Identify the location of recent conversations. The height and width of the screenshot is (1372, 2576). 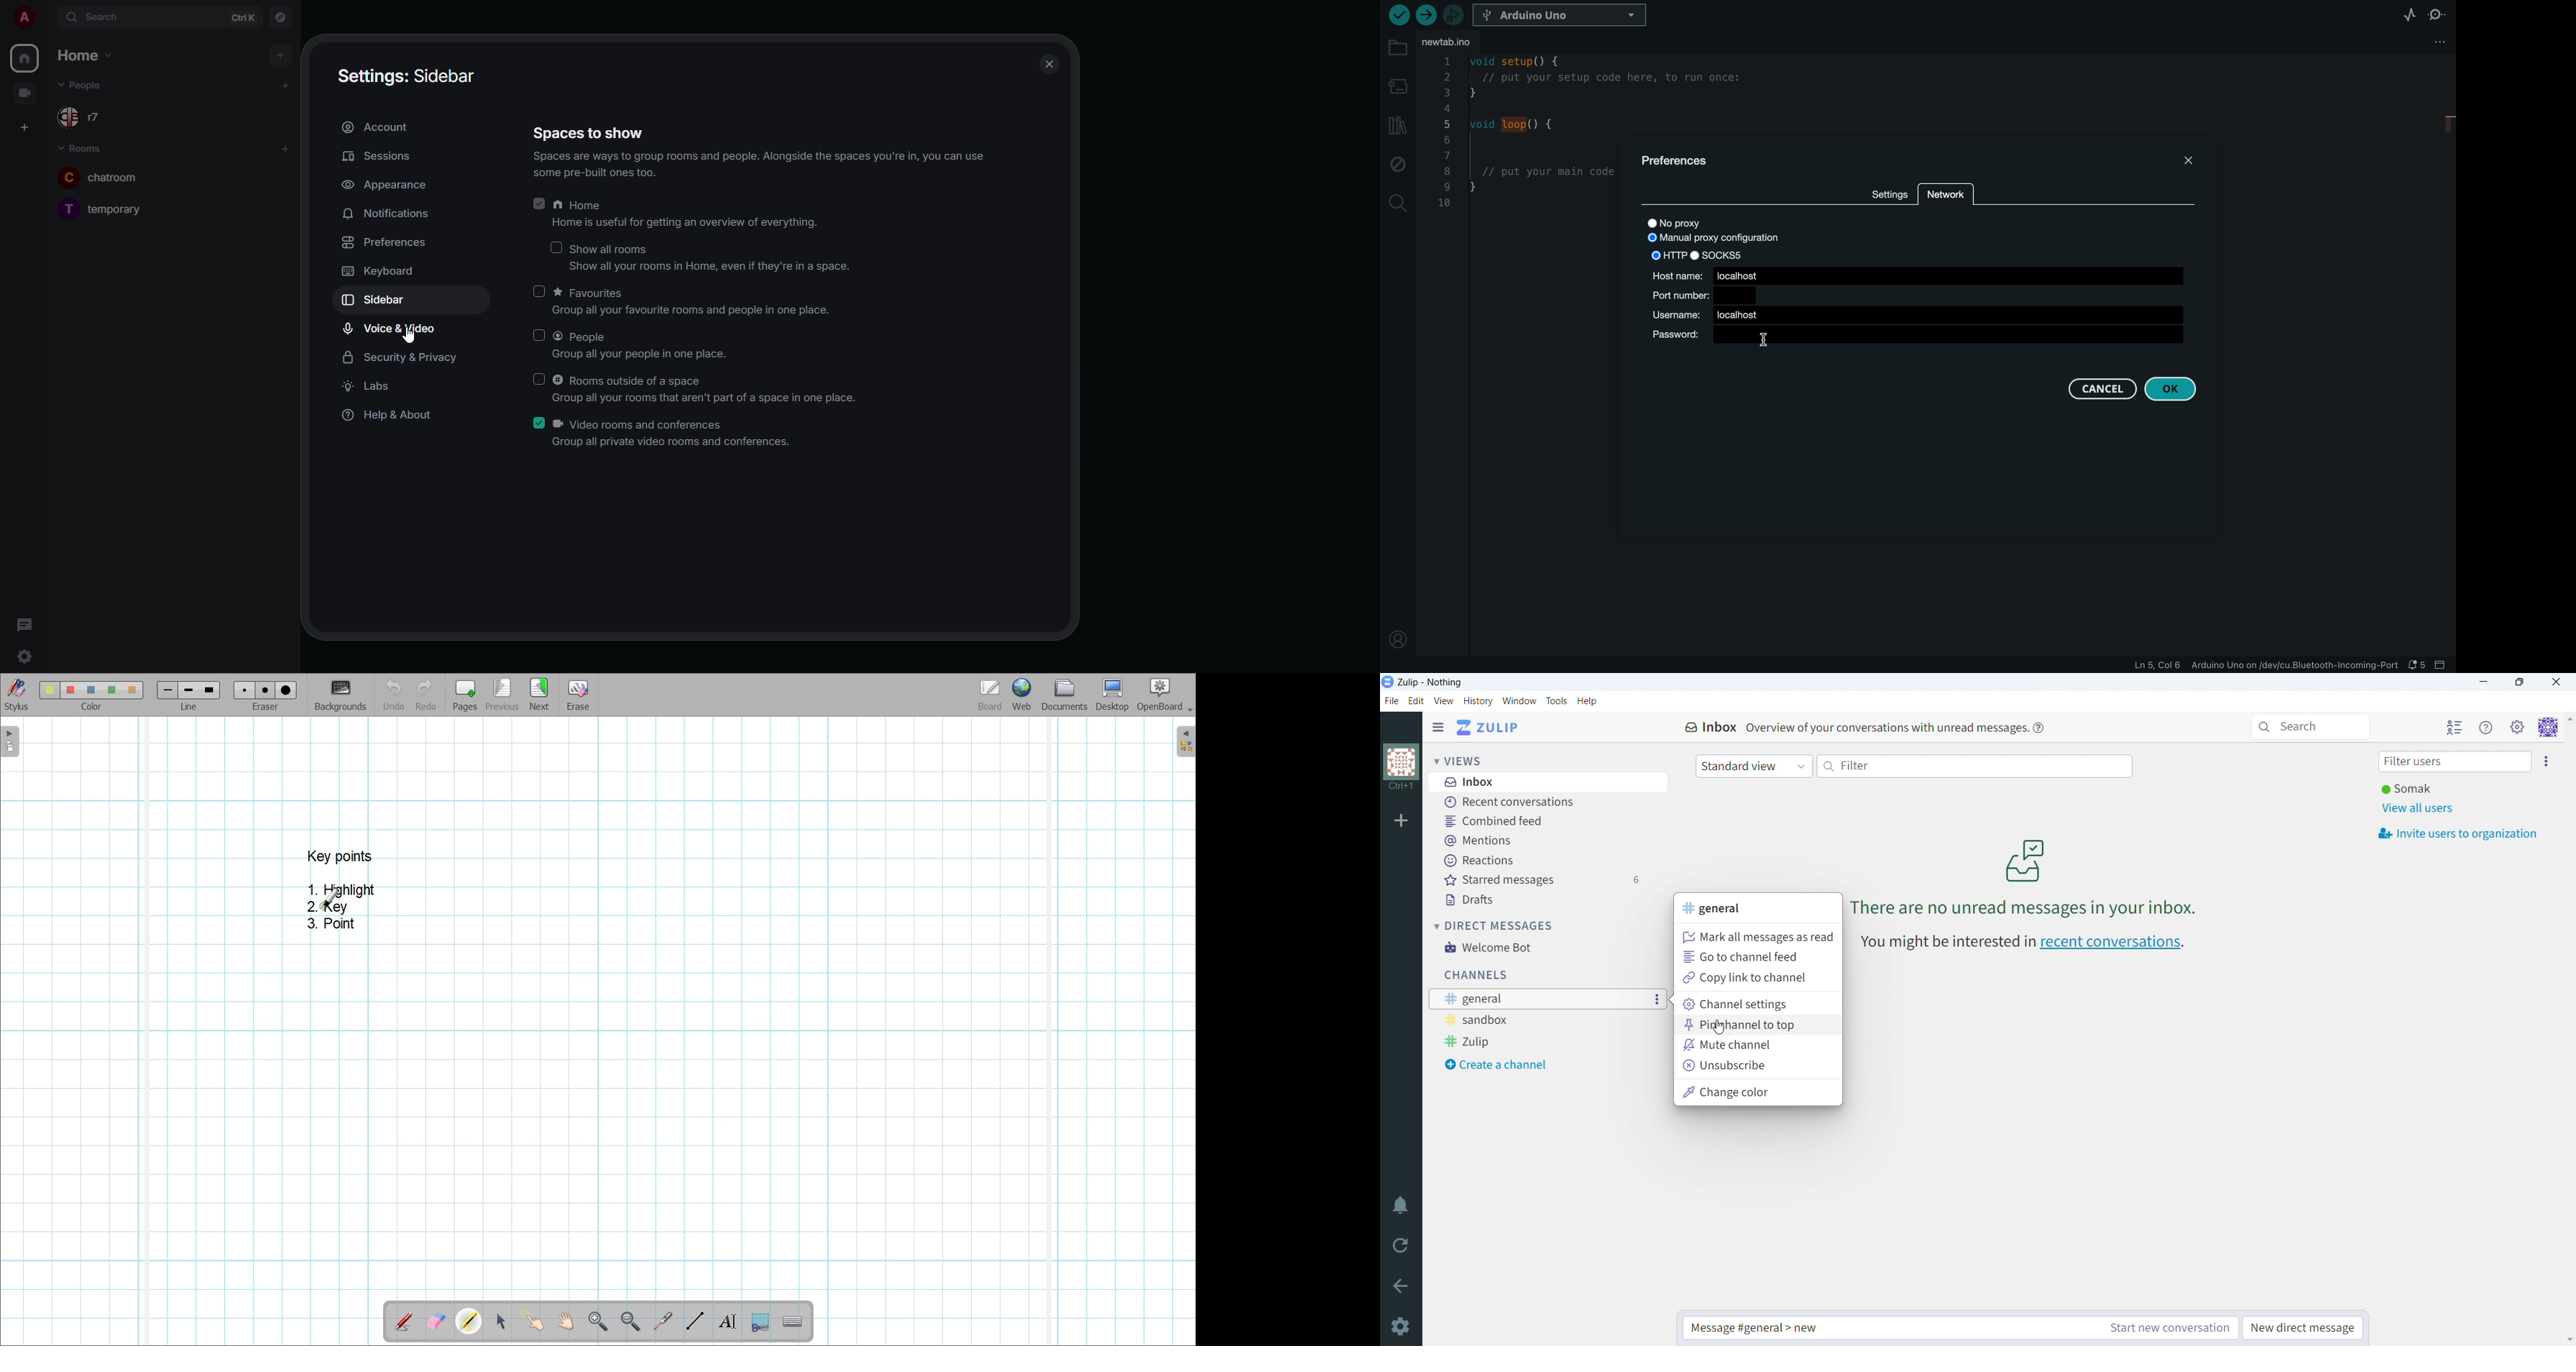
(2113, 943).